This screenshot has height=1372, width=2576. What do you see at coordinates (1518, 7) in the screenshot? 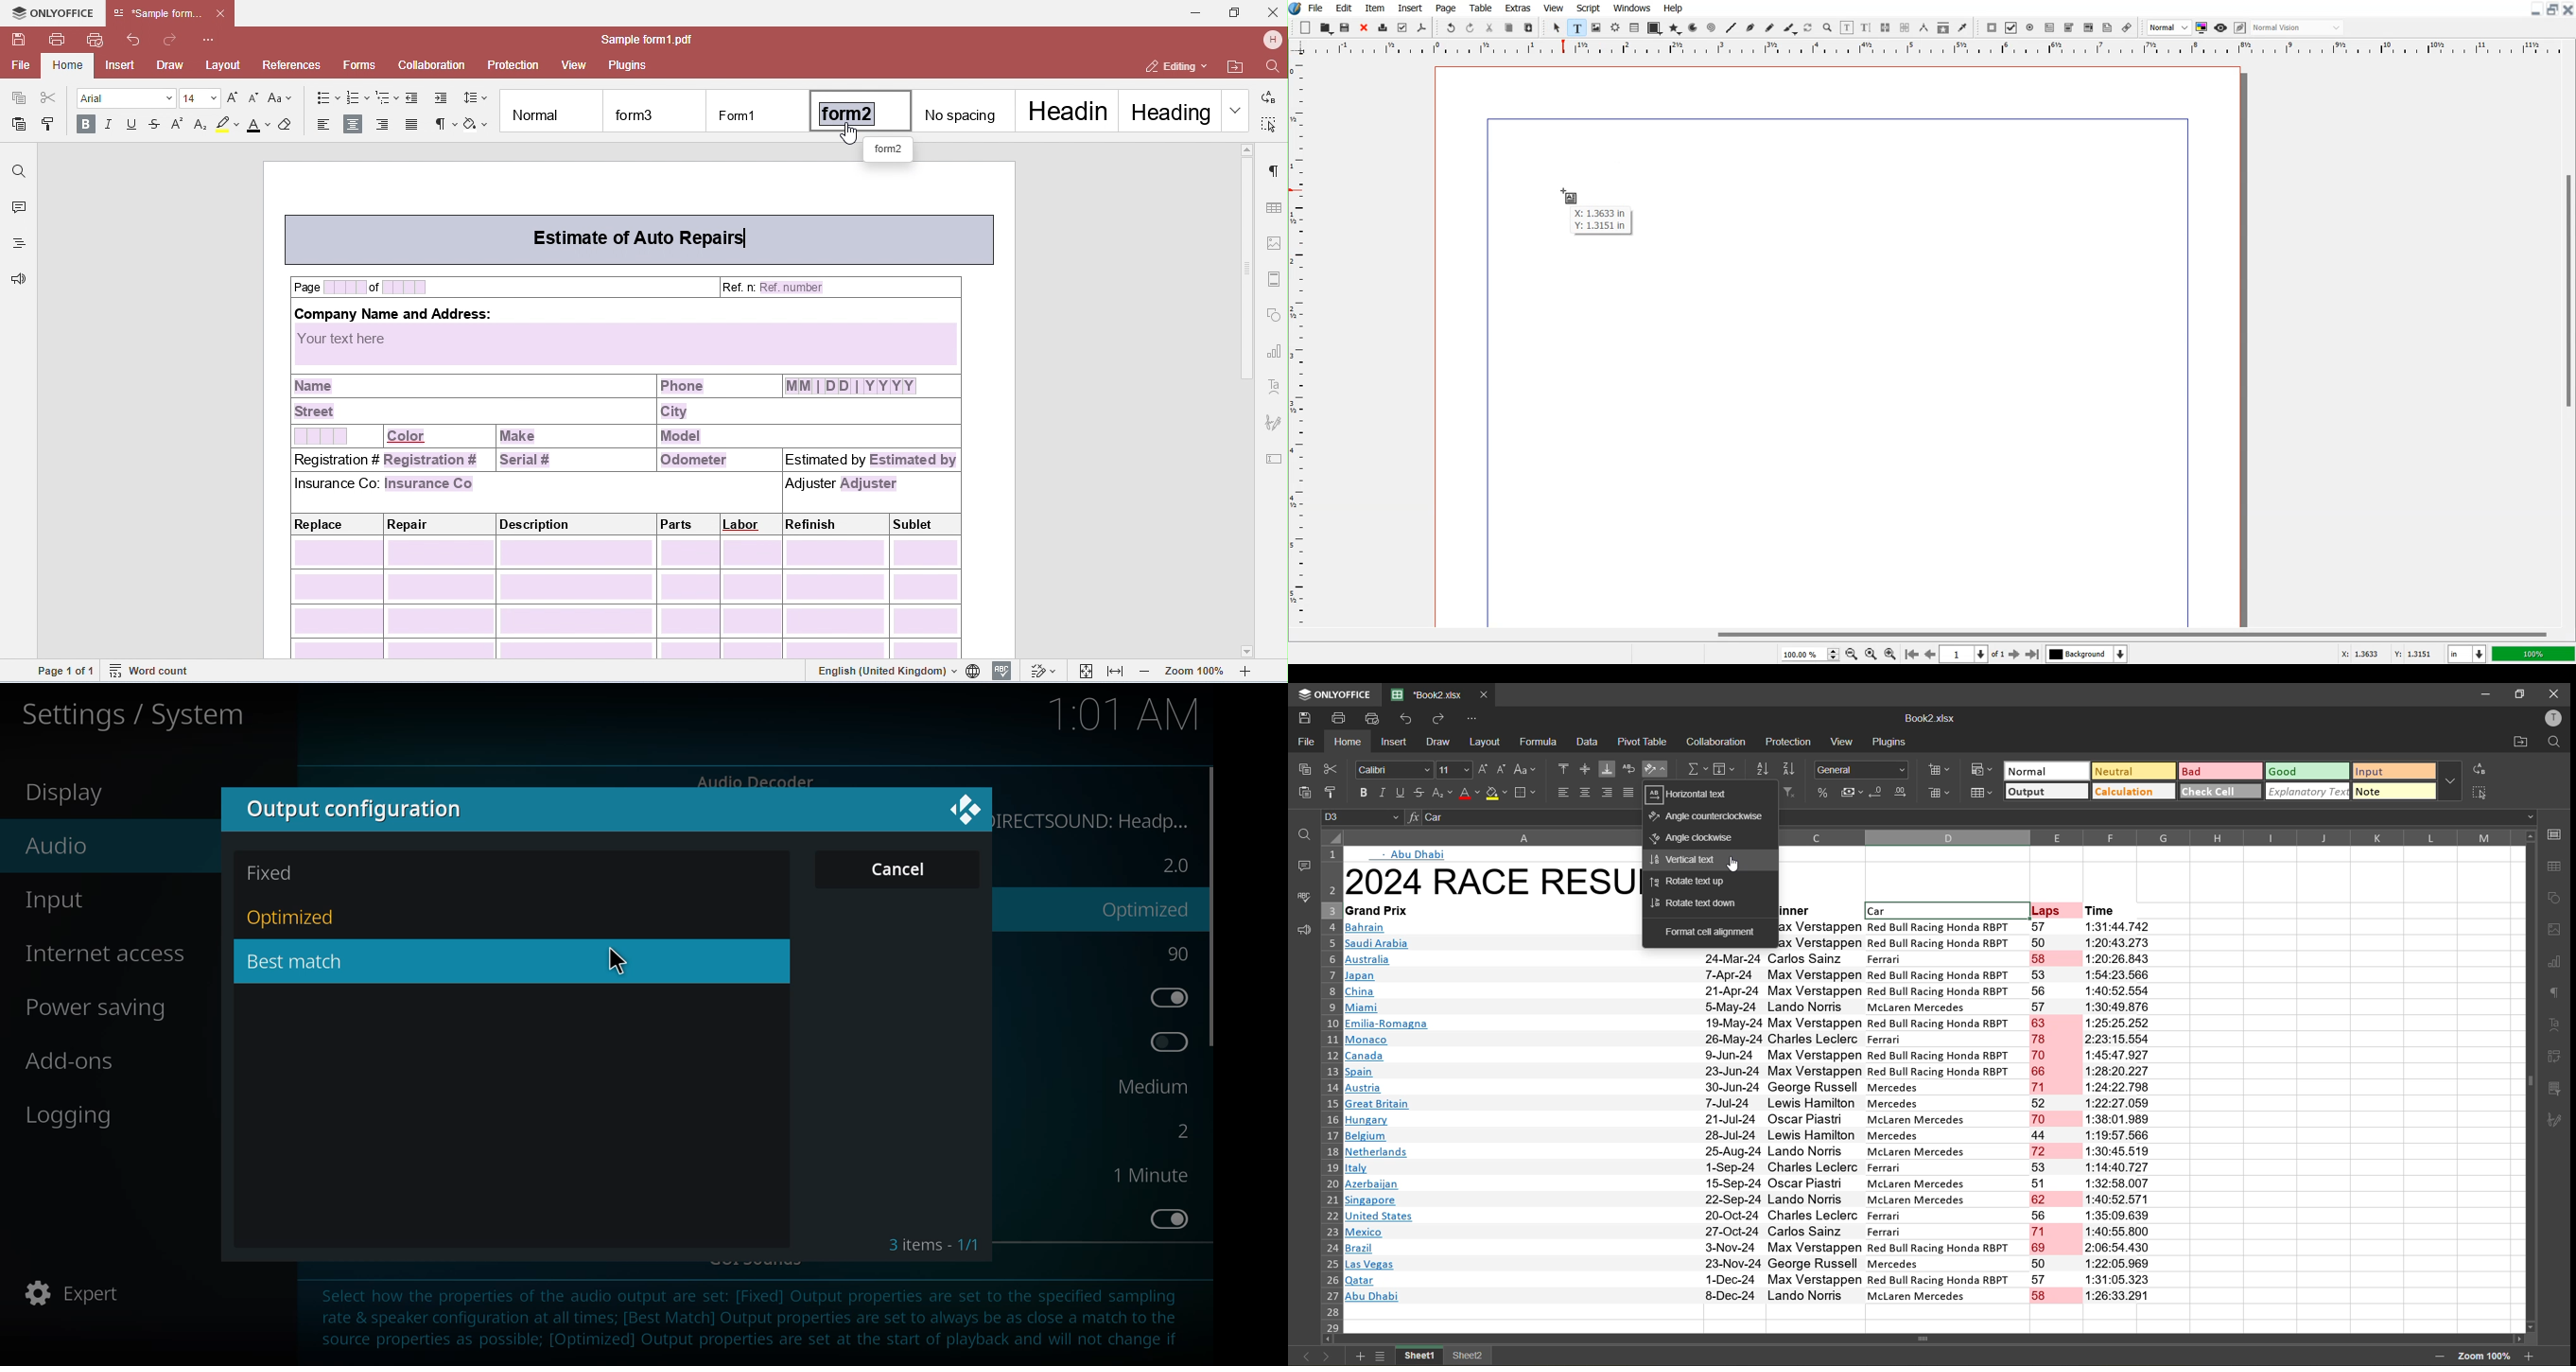
I see `Extras` at bounding box center [1518, 7].